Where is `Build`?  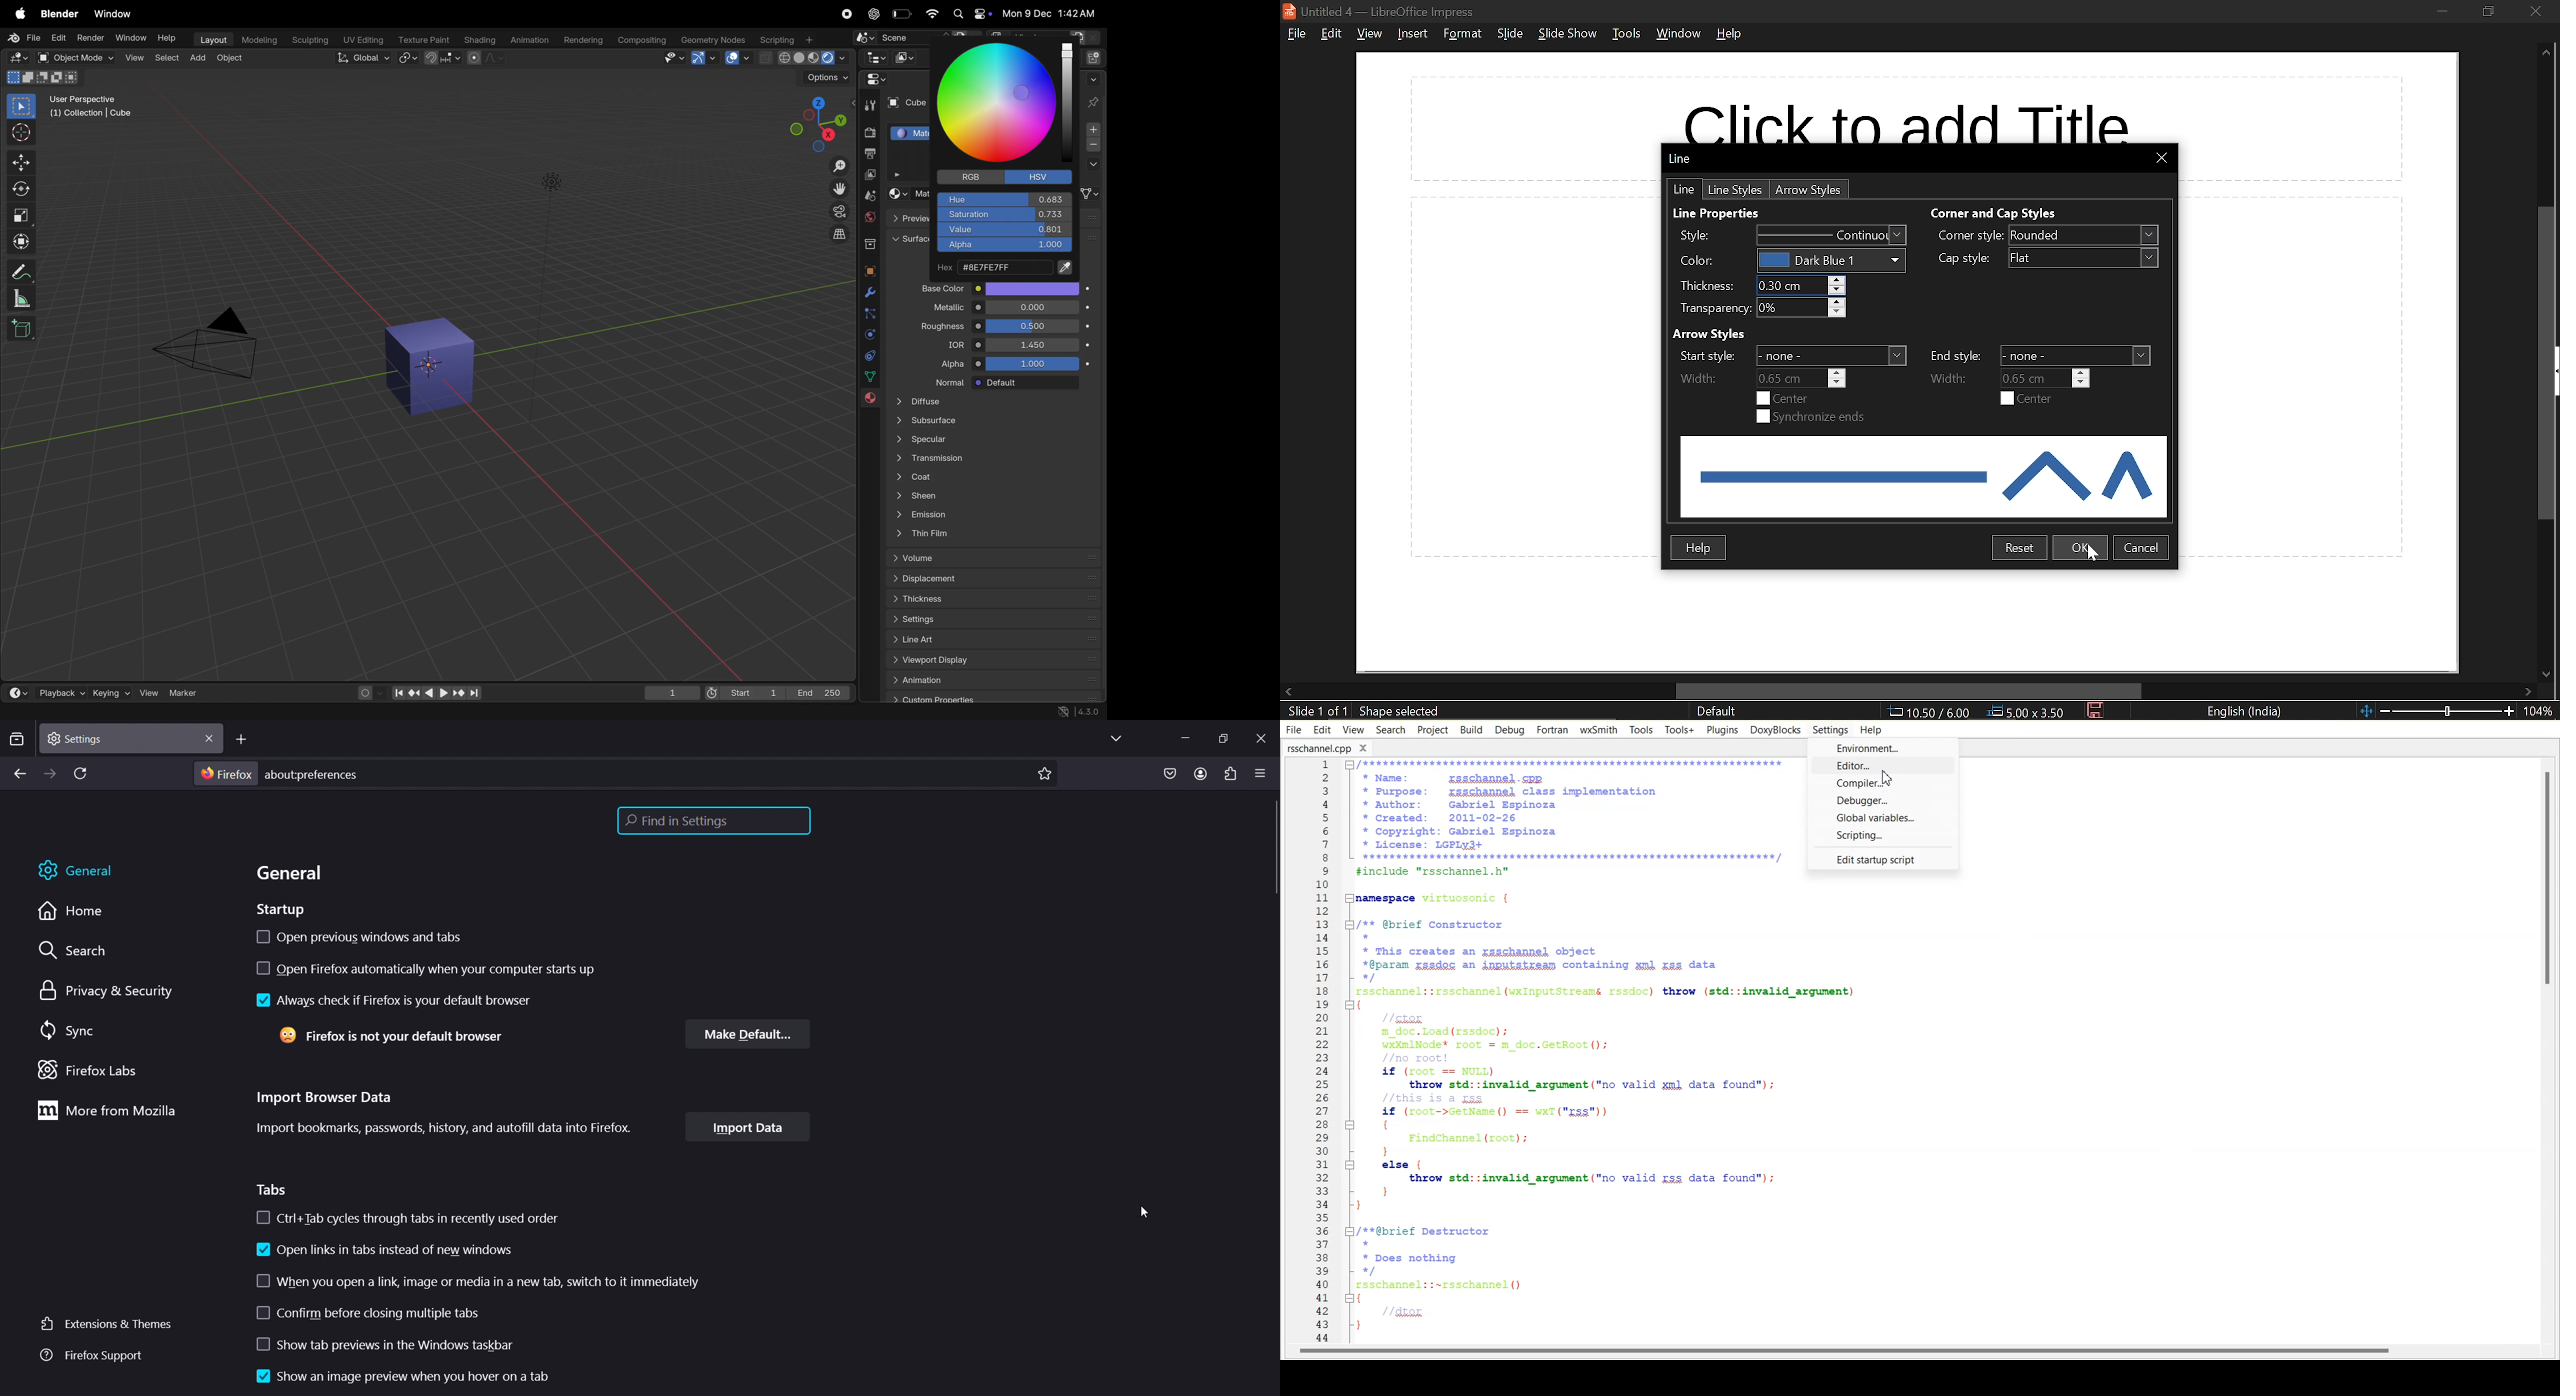 Build is located at coordinates (1471, 729).